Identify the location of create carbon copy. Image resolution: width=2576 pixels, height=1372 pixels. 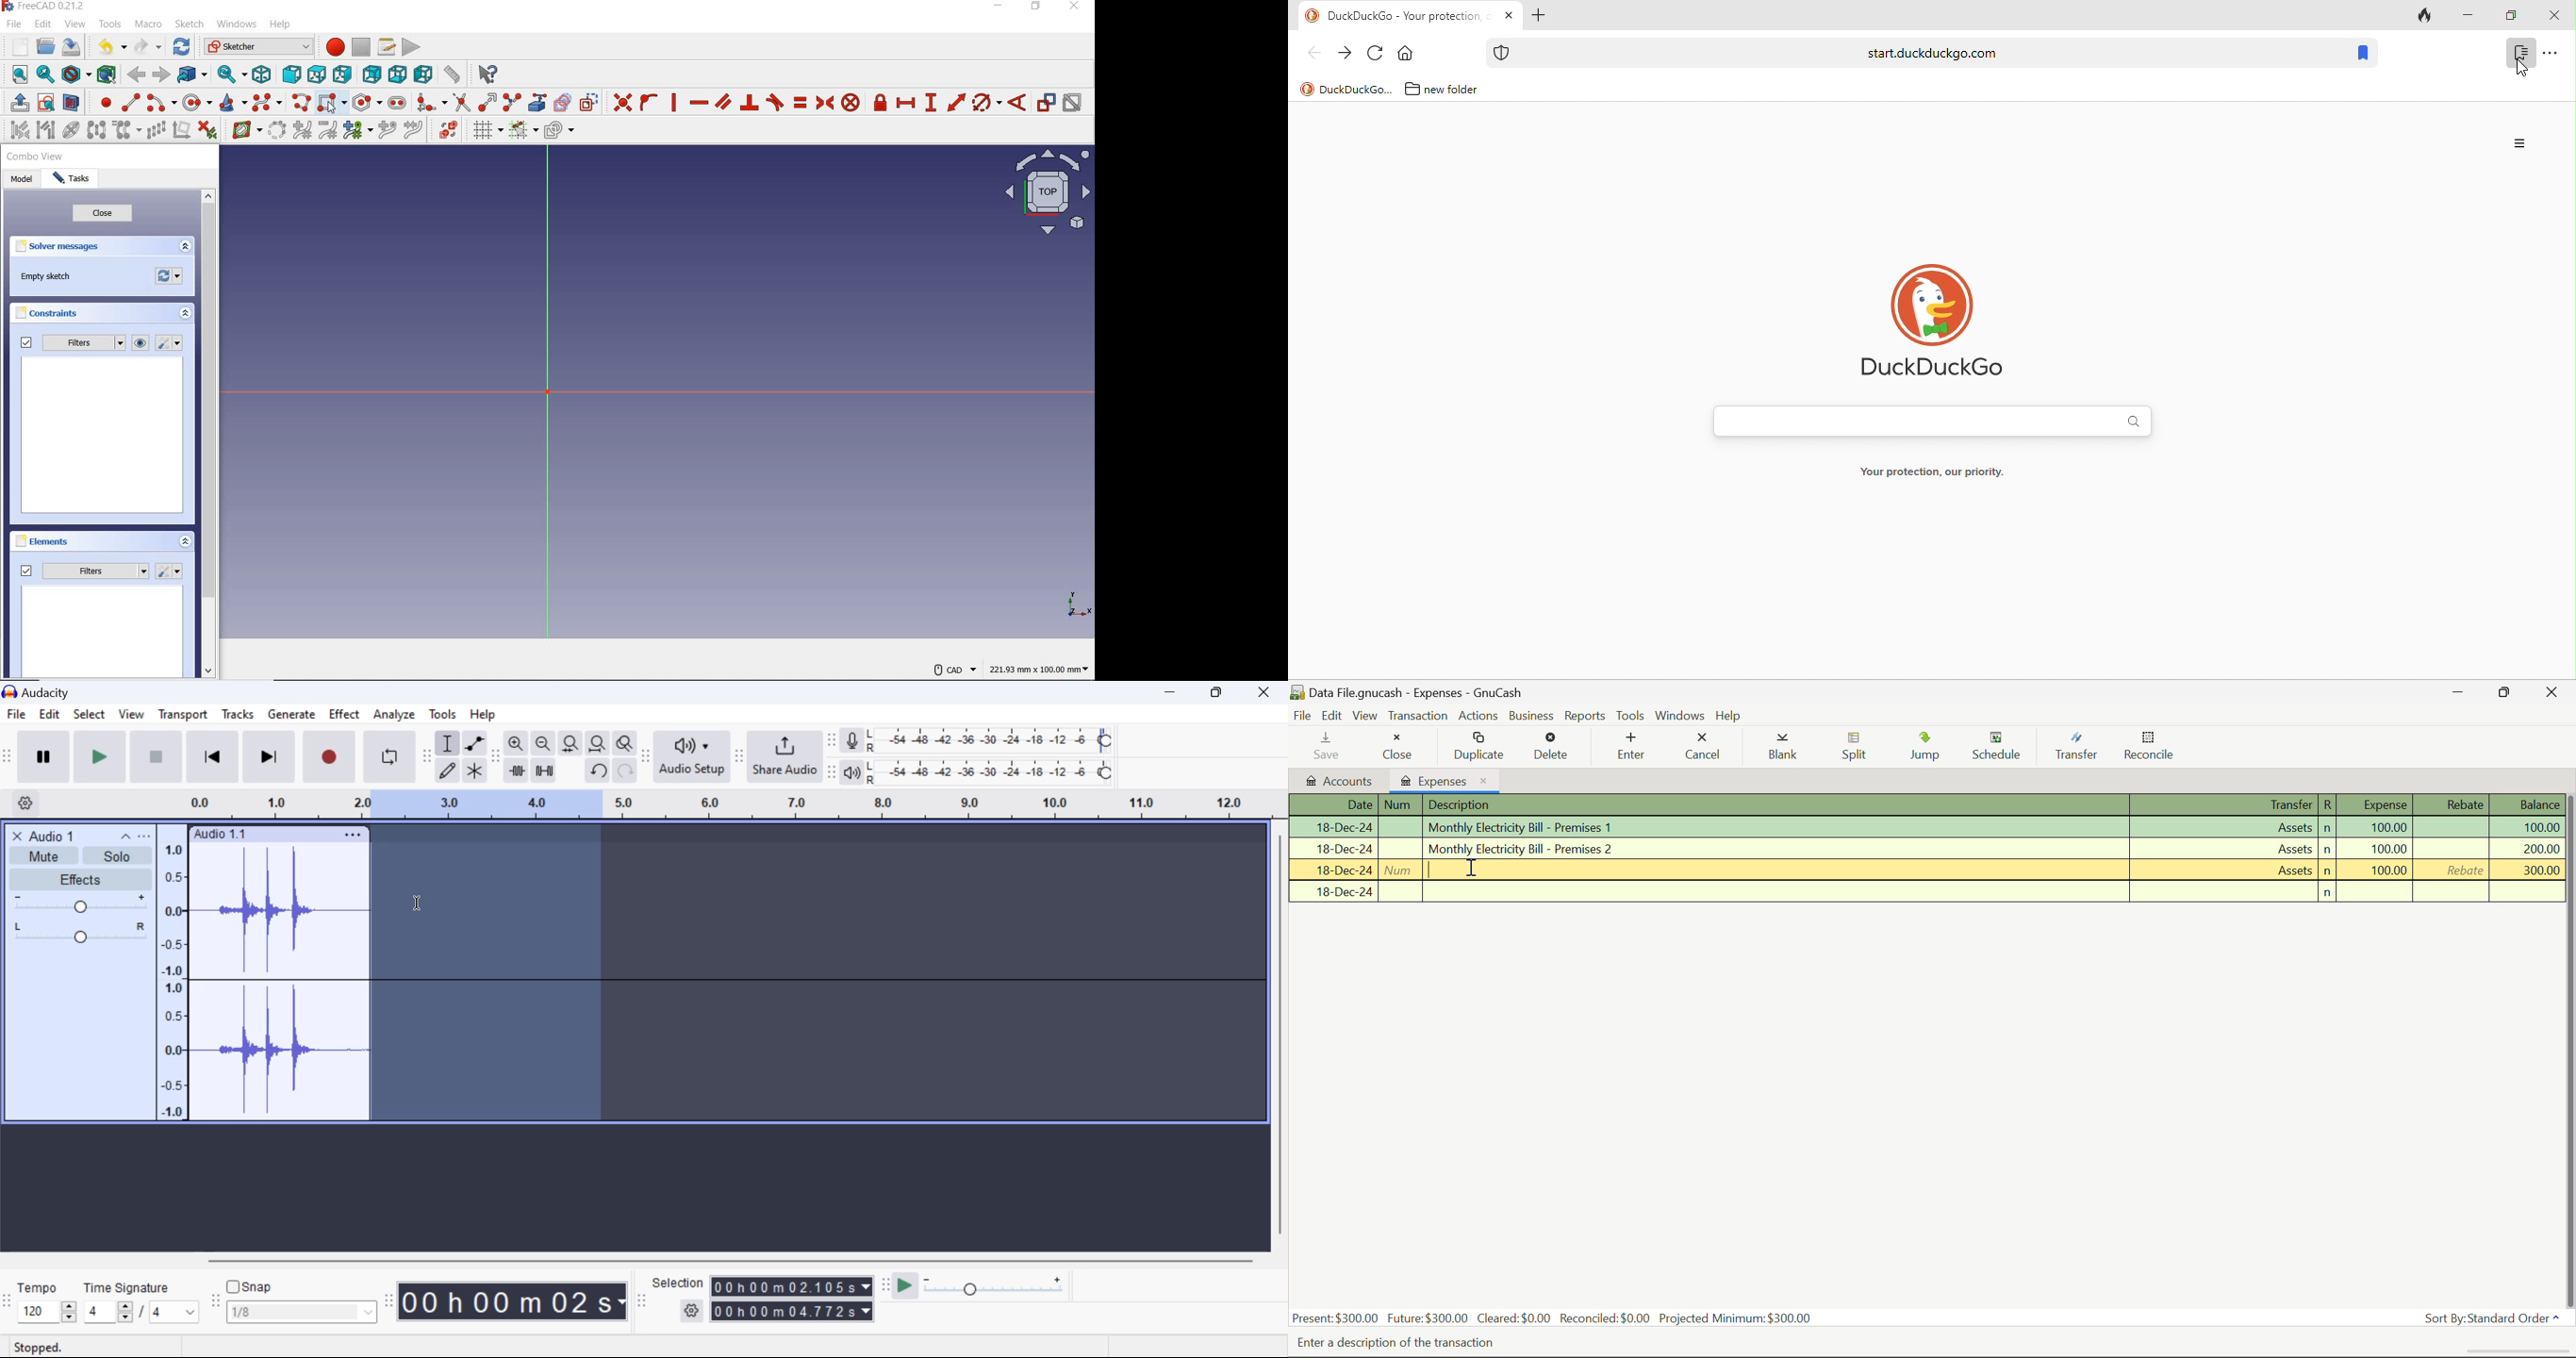
(563, 102).